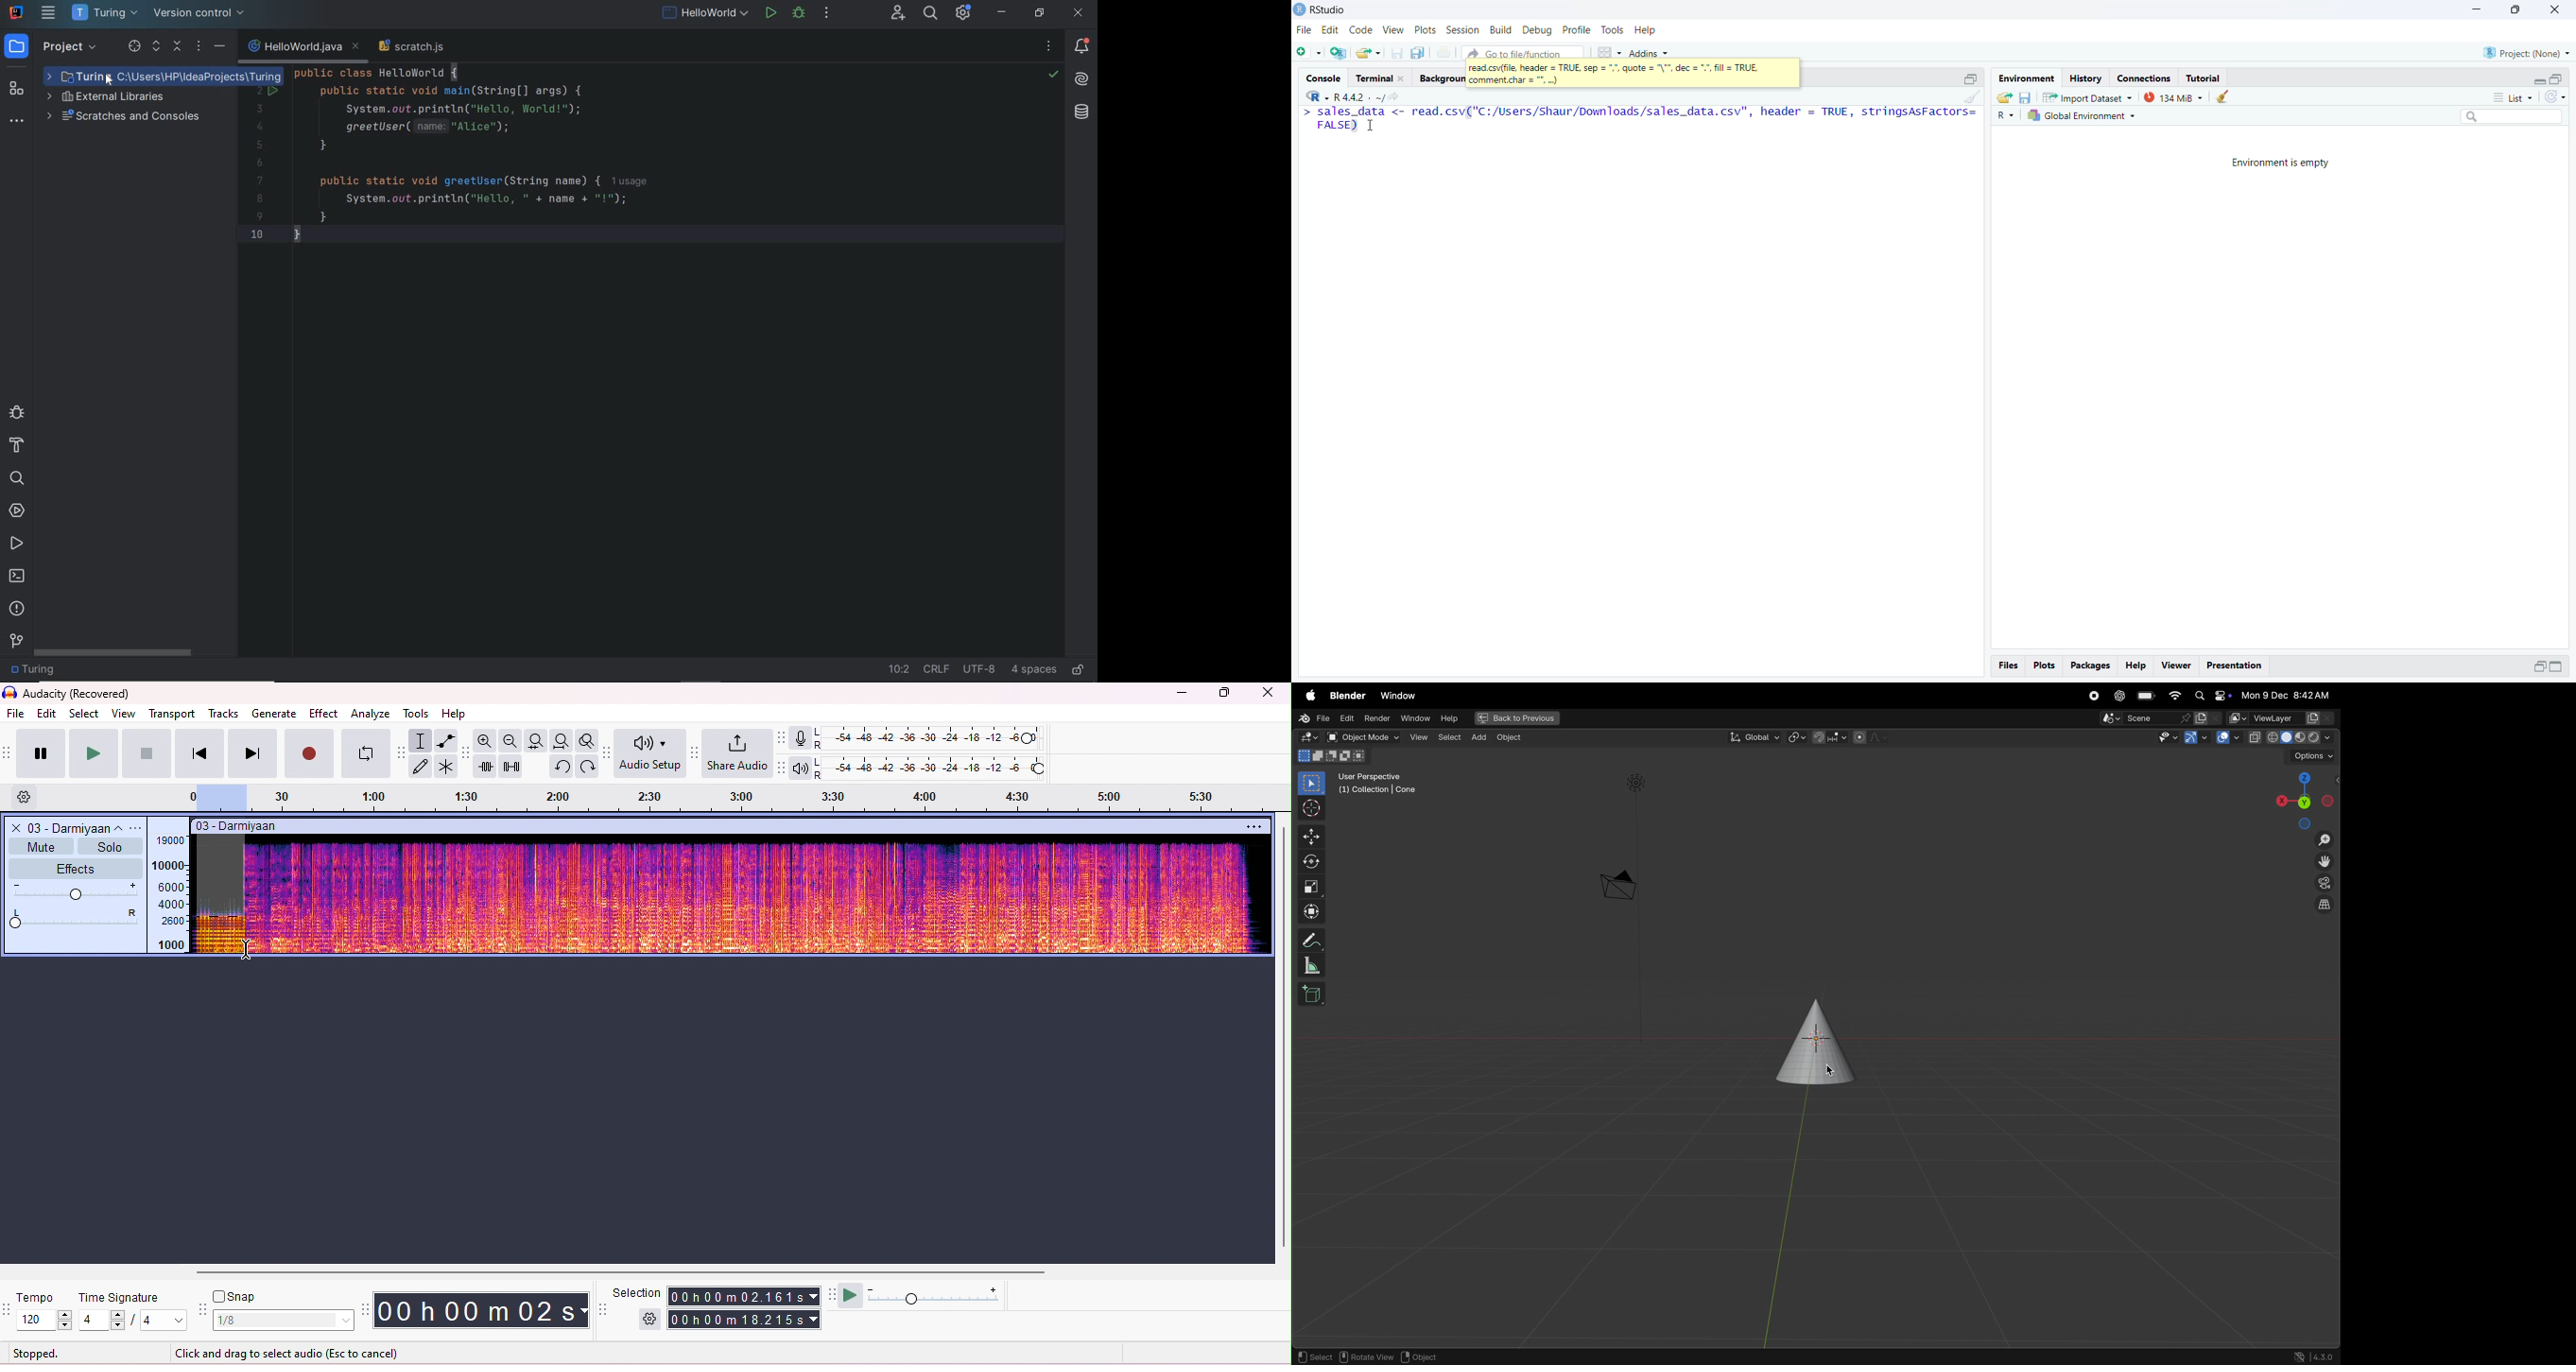 The width and height of the screenshot is (2576, 1372). What do you see at coordinates (248, 949) in the screenshot?
I see `cursor movement` at bounding box center [248, 949].